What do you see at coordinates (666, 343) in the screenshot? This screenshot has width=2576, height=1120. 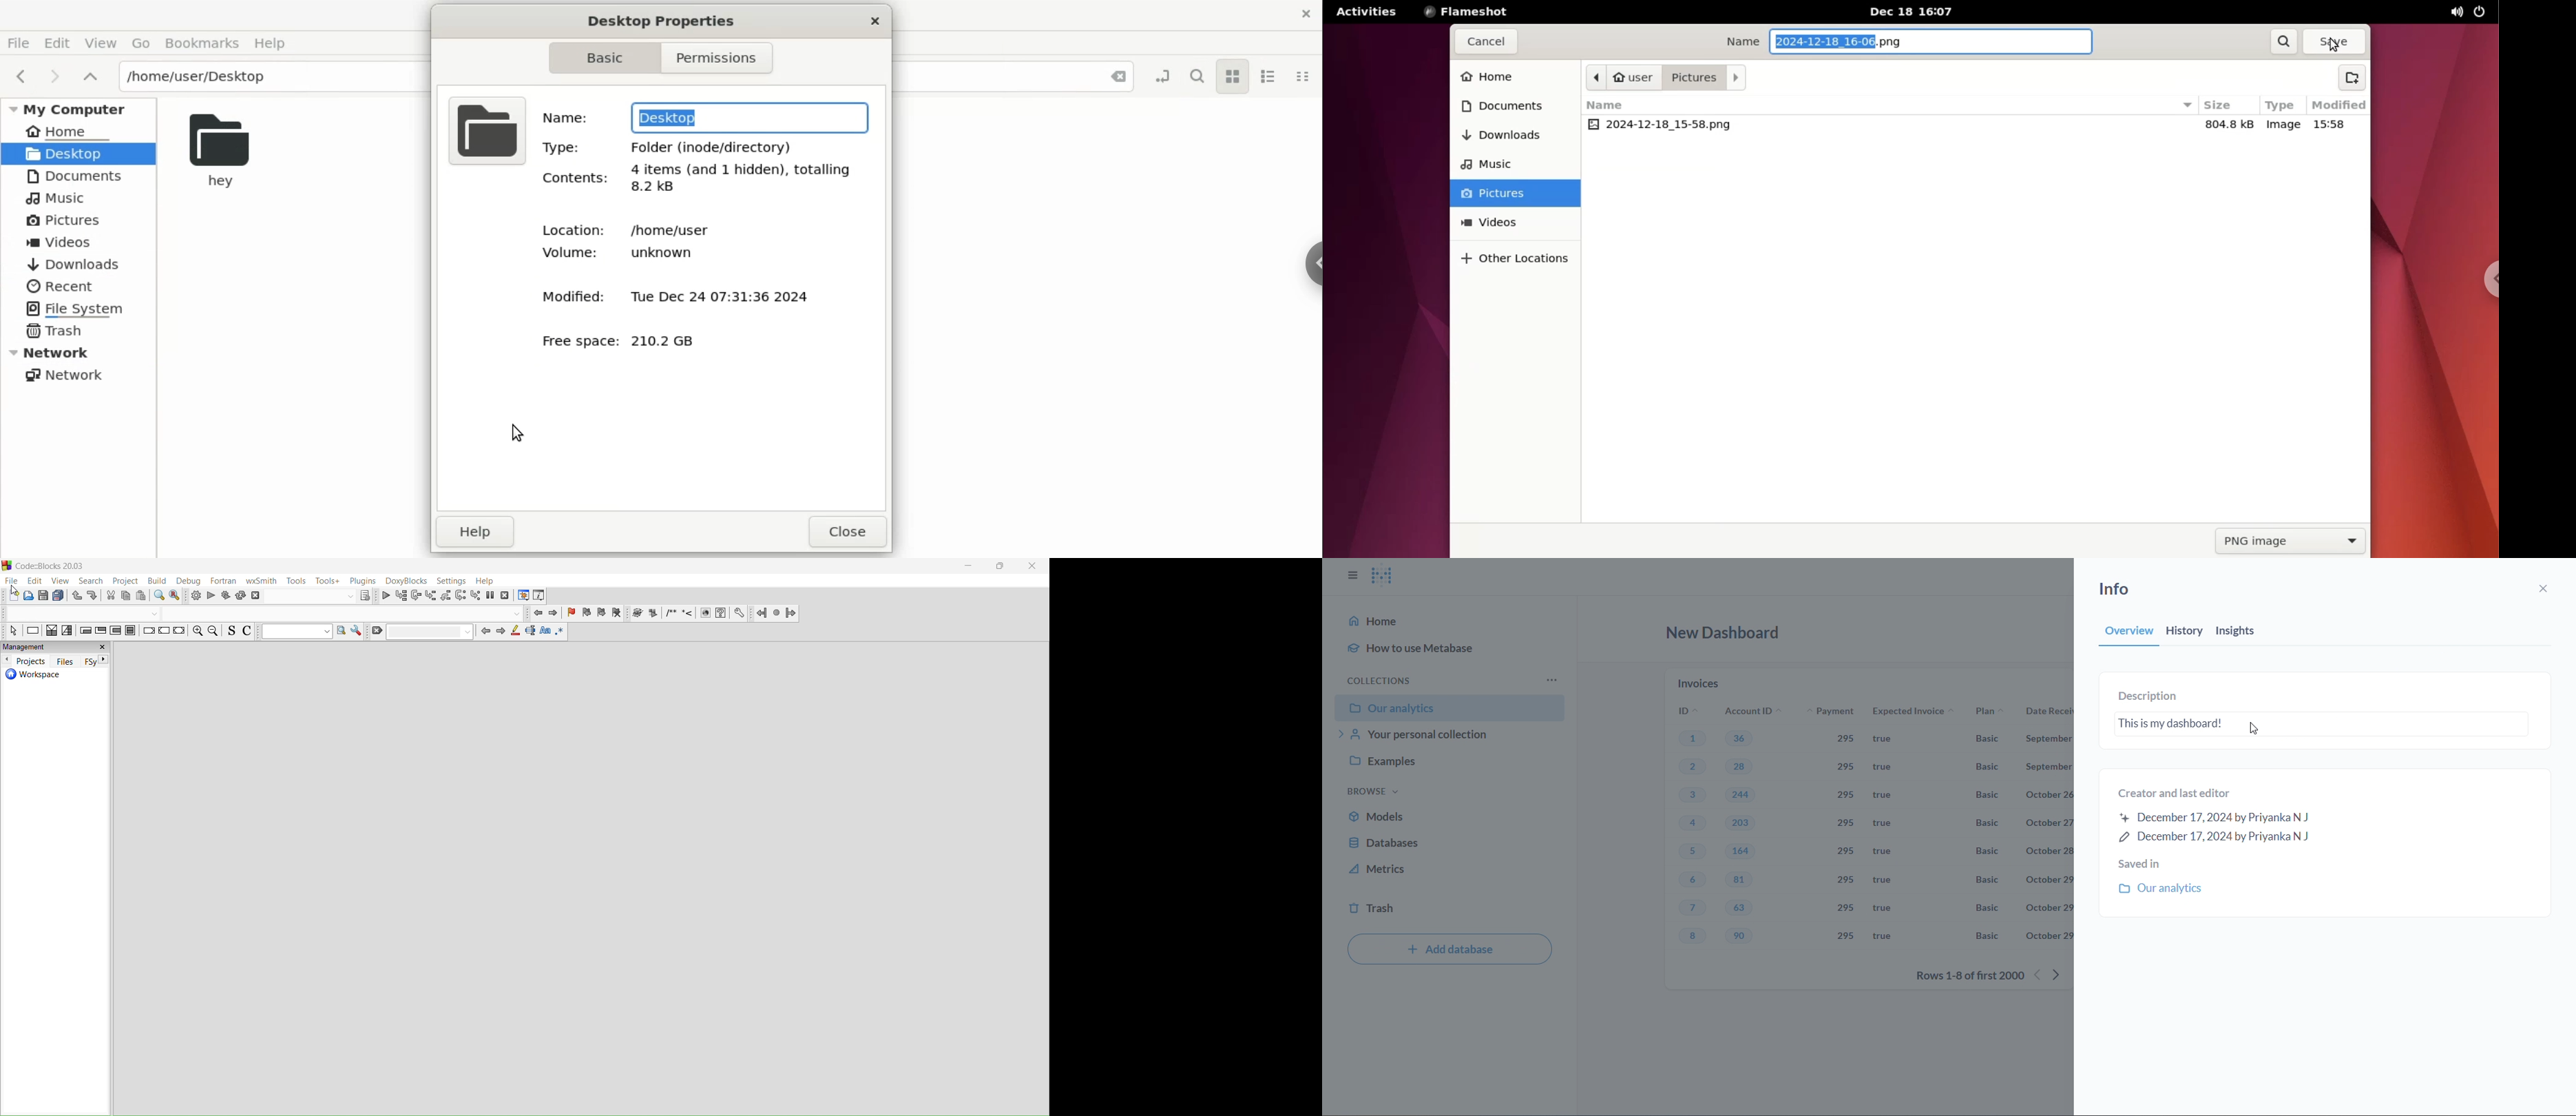 I see `210.2 GB` at bounding box center [666, 343].